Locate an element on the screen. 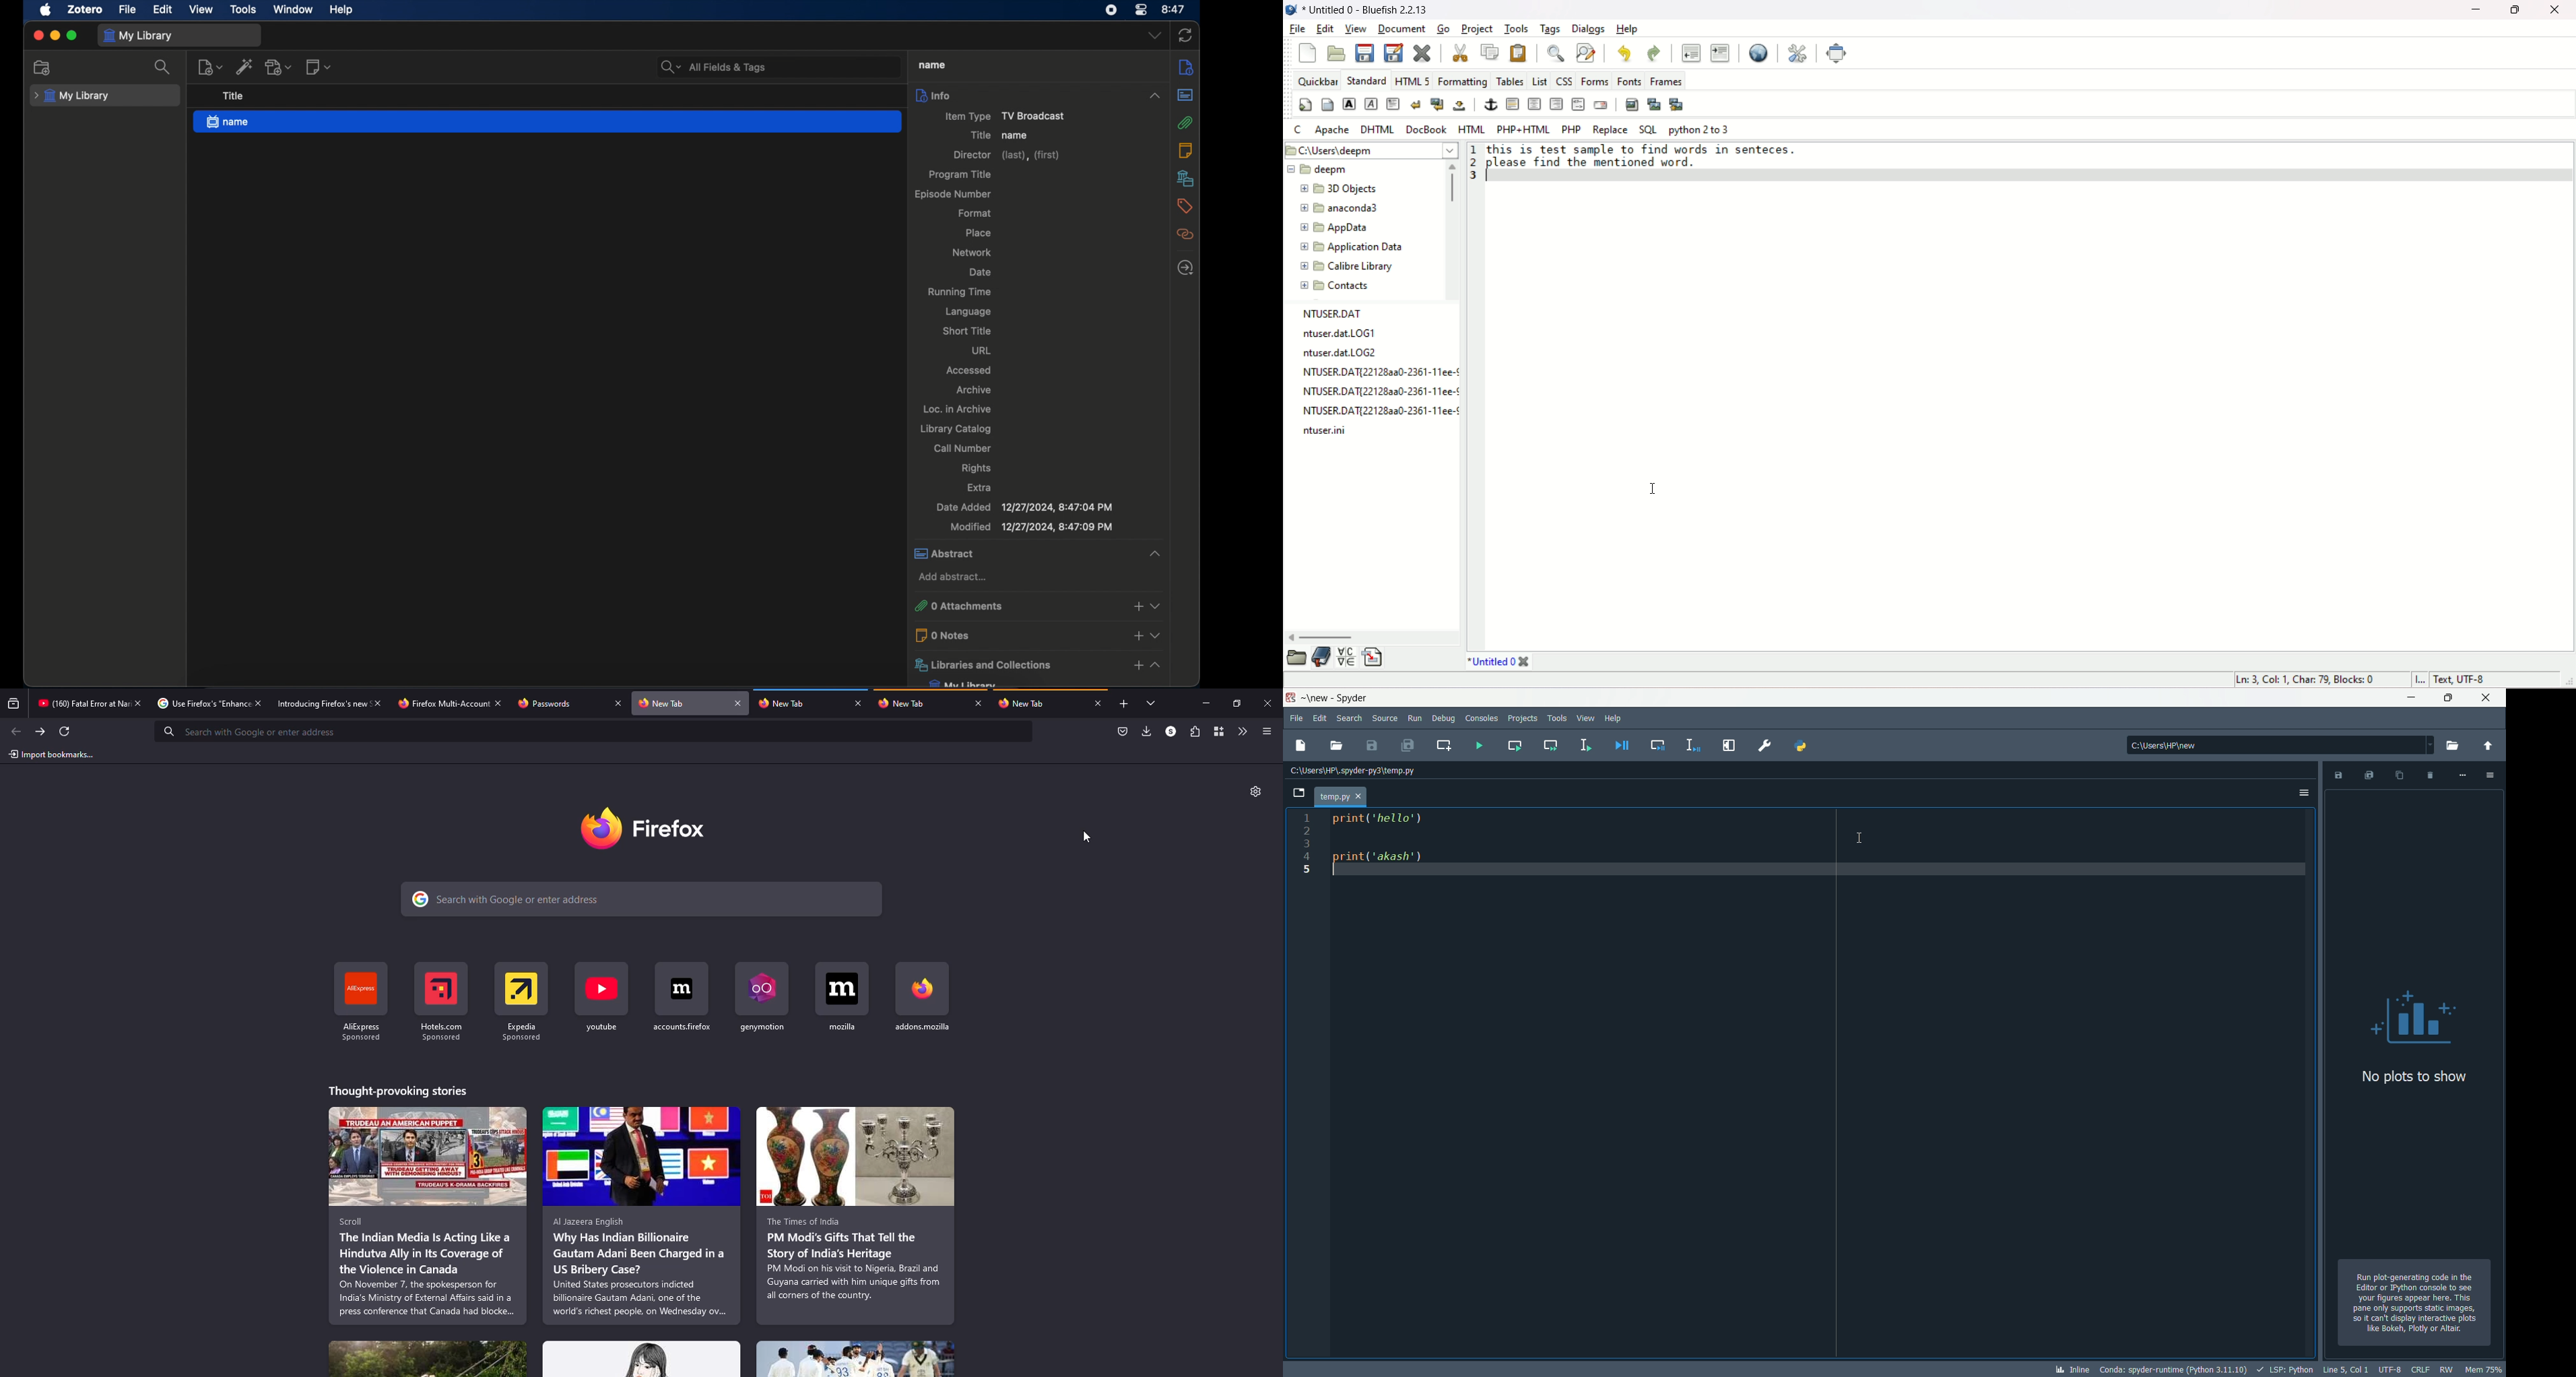 The width and height of the screenshot is (2576, 1400). save all plots is located at coordinates (2370, 774).